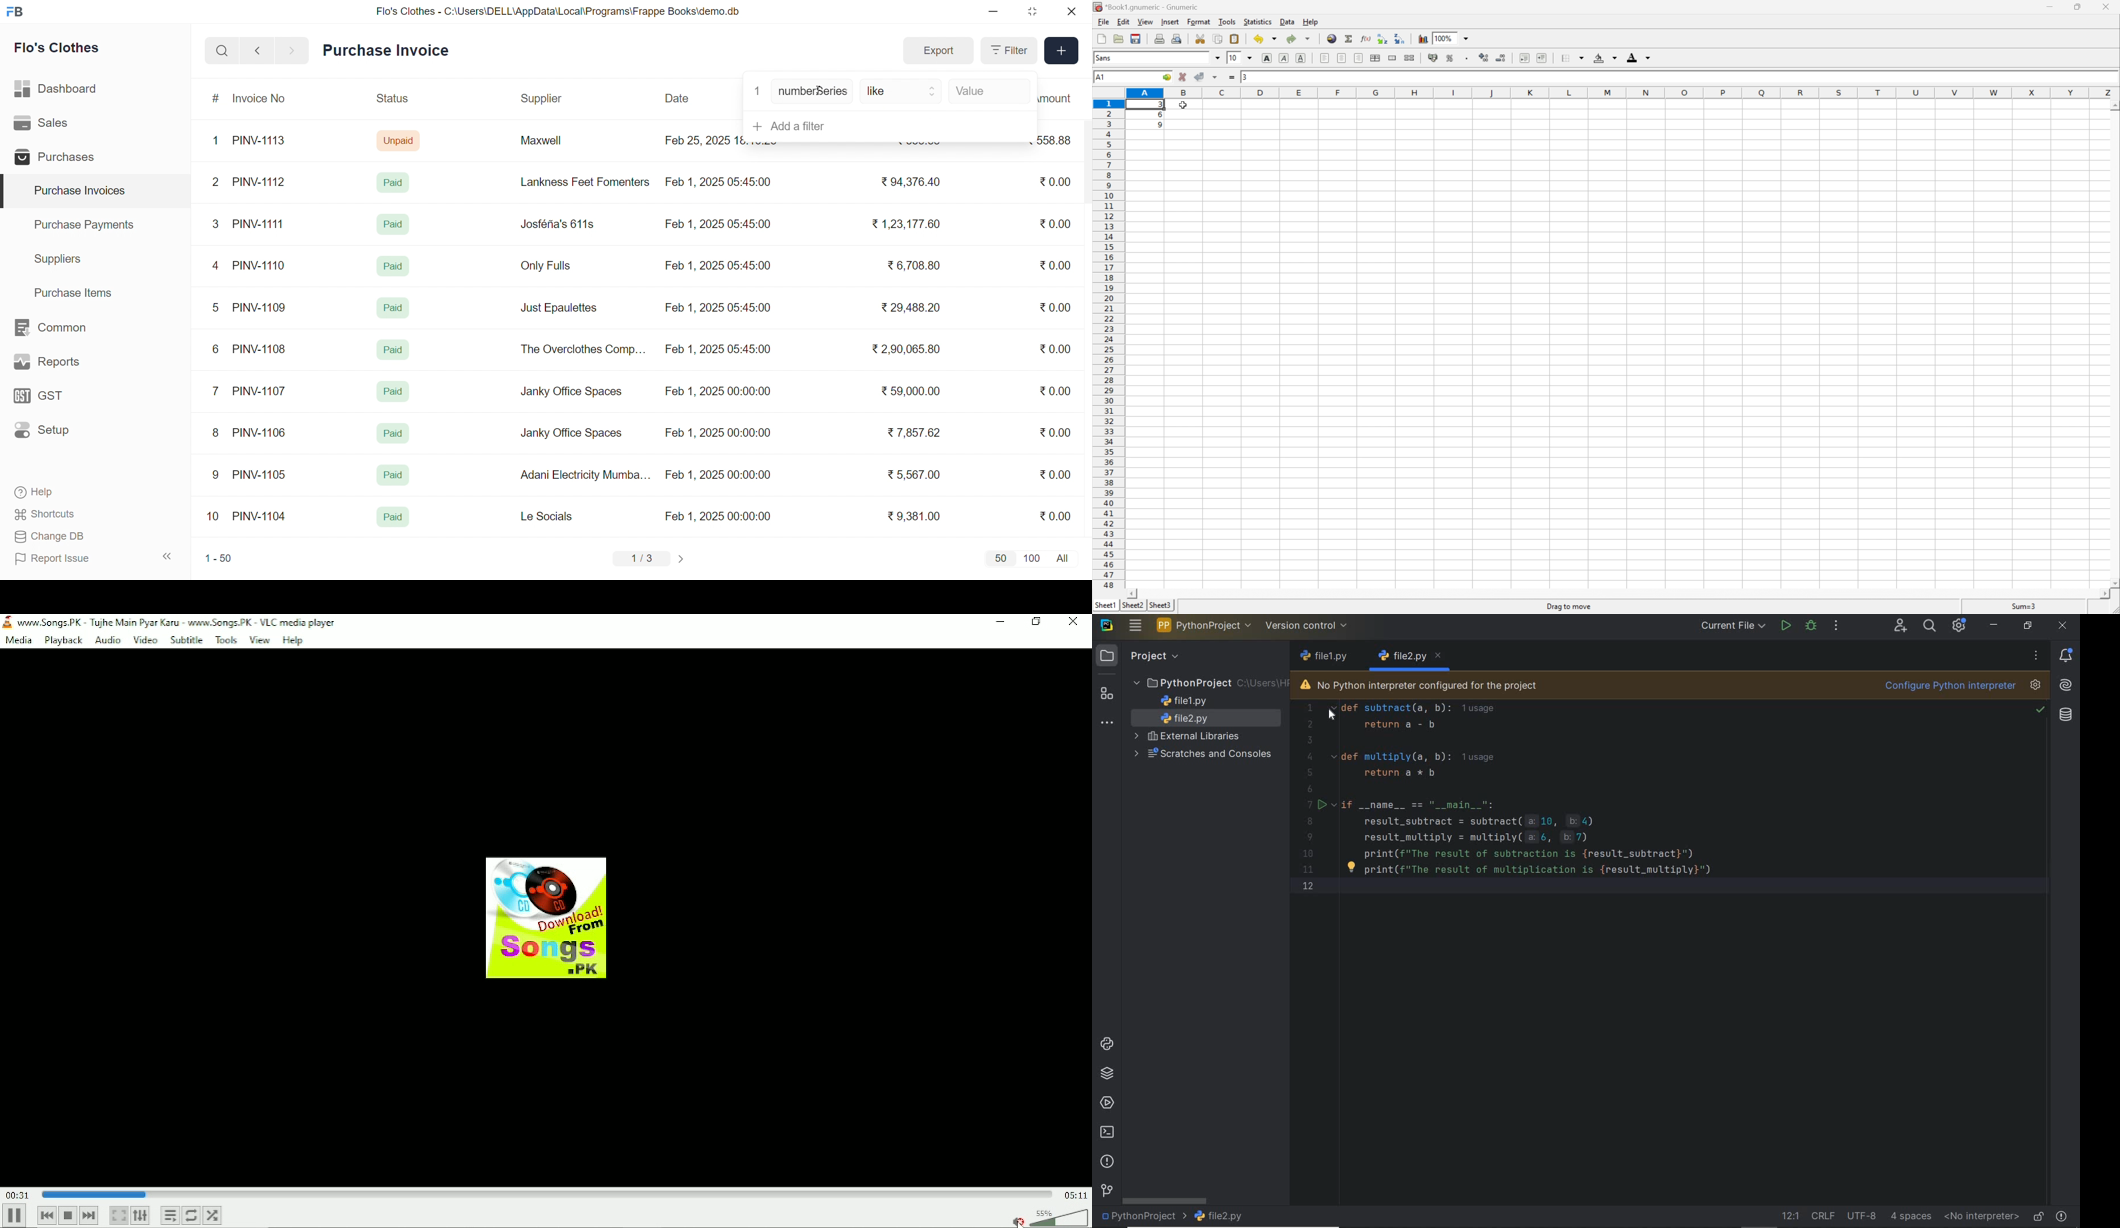  Describe the element at coordinates (1288, 21) in the screenshot. I see `Data` at that location.